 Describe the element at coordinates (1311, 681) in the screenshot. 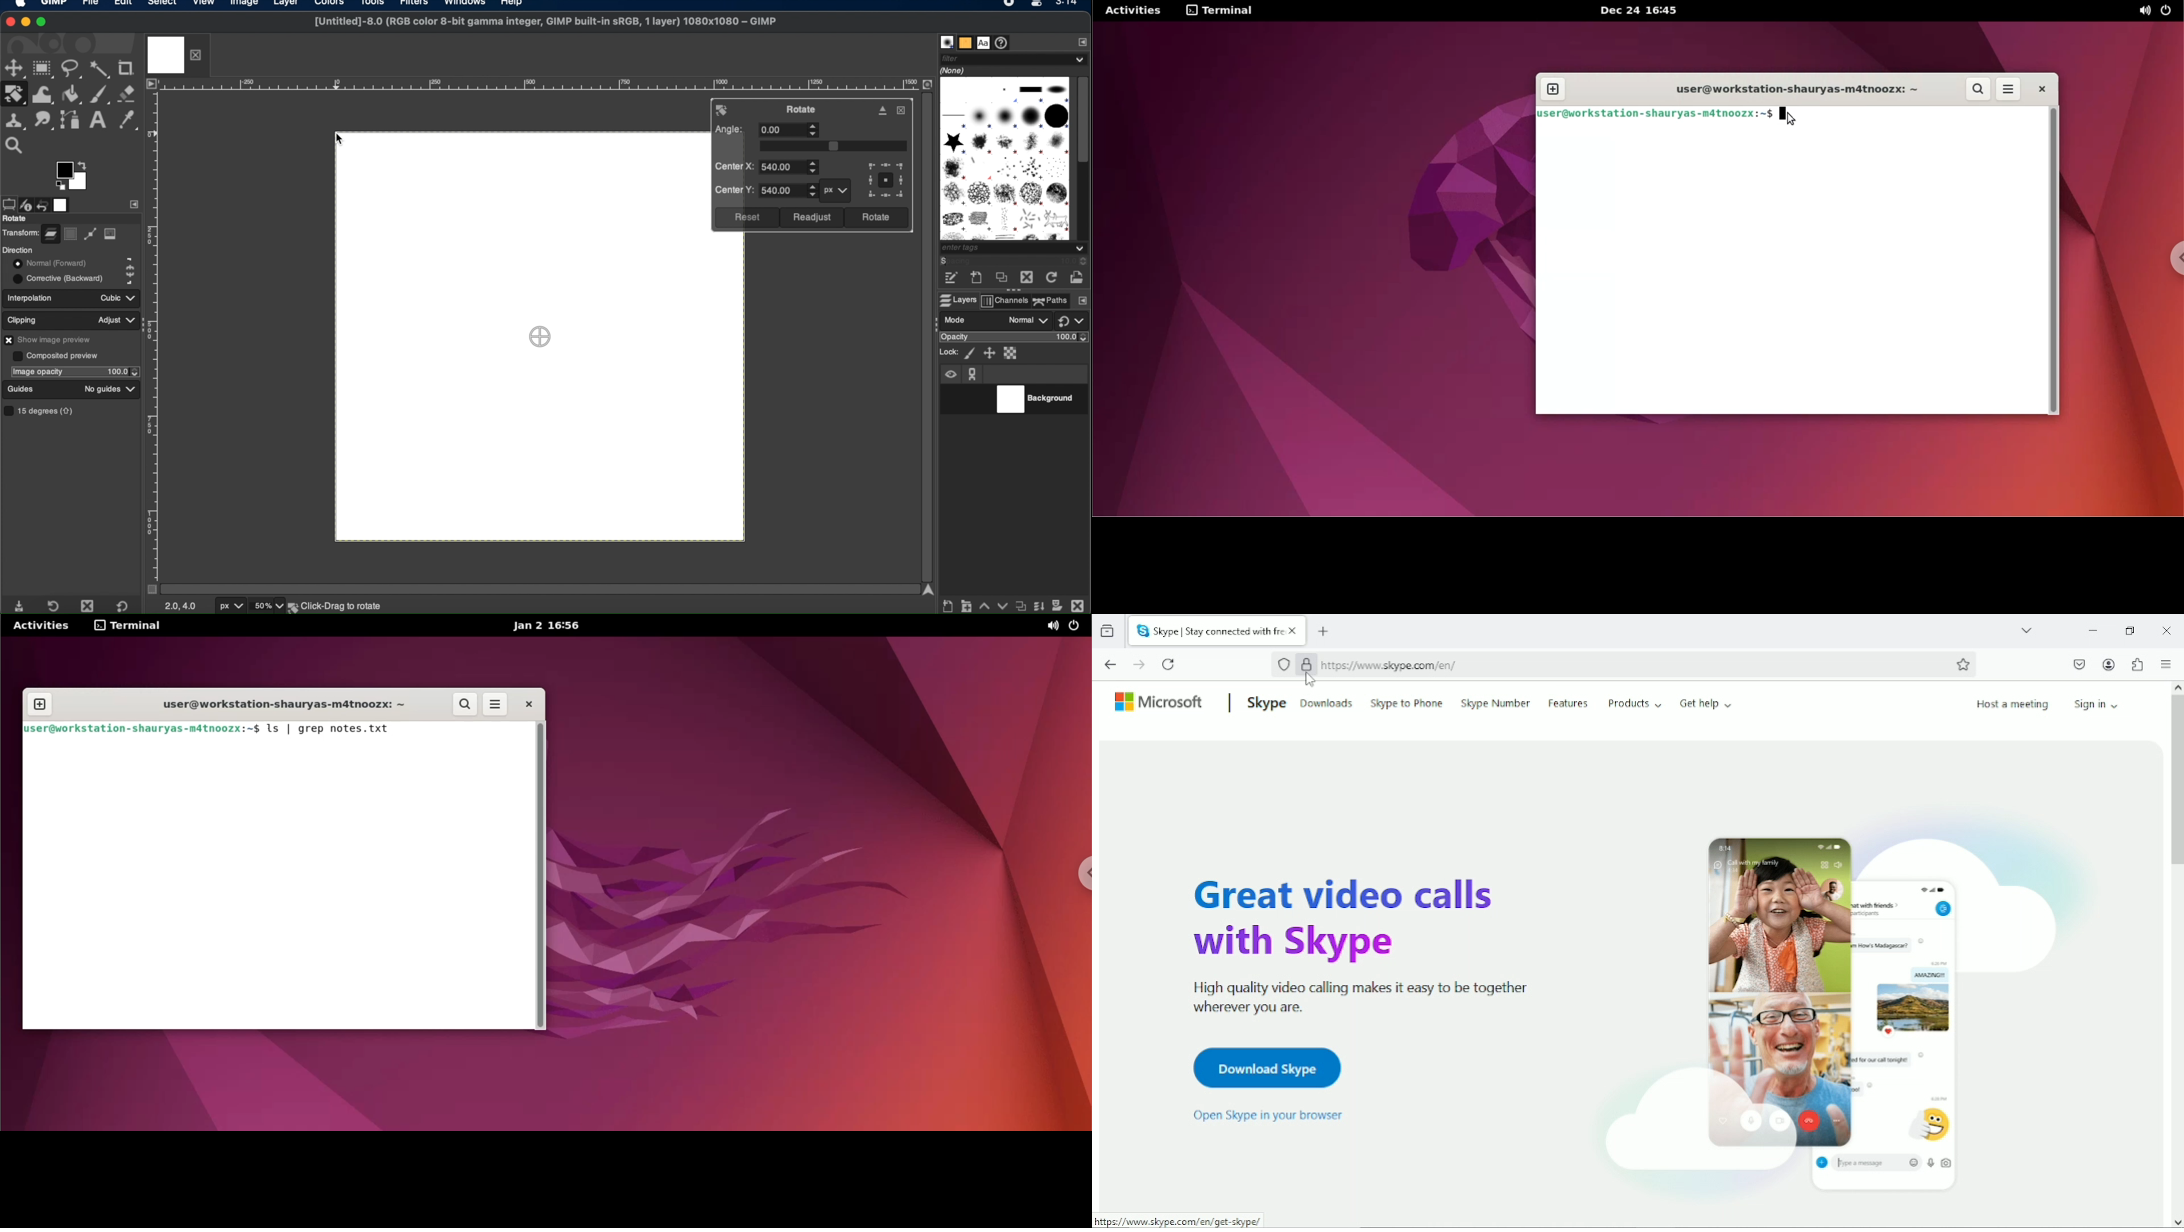

I see `Cursor` at that location.